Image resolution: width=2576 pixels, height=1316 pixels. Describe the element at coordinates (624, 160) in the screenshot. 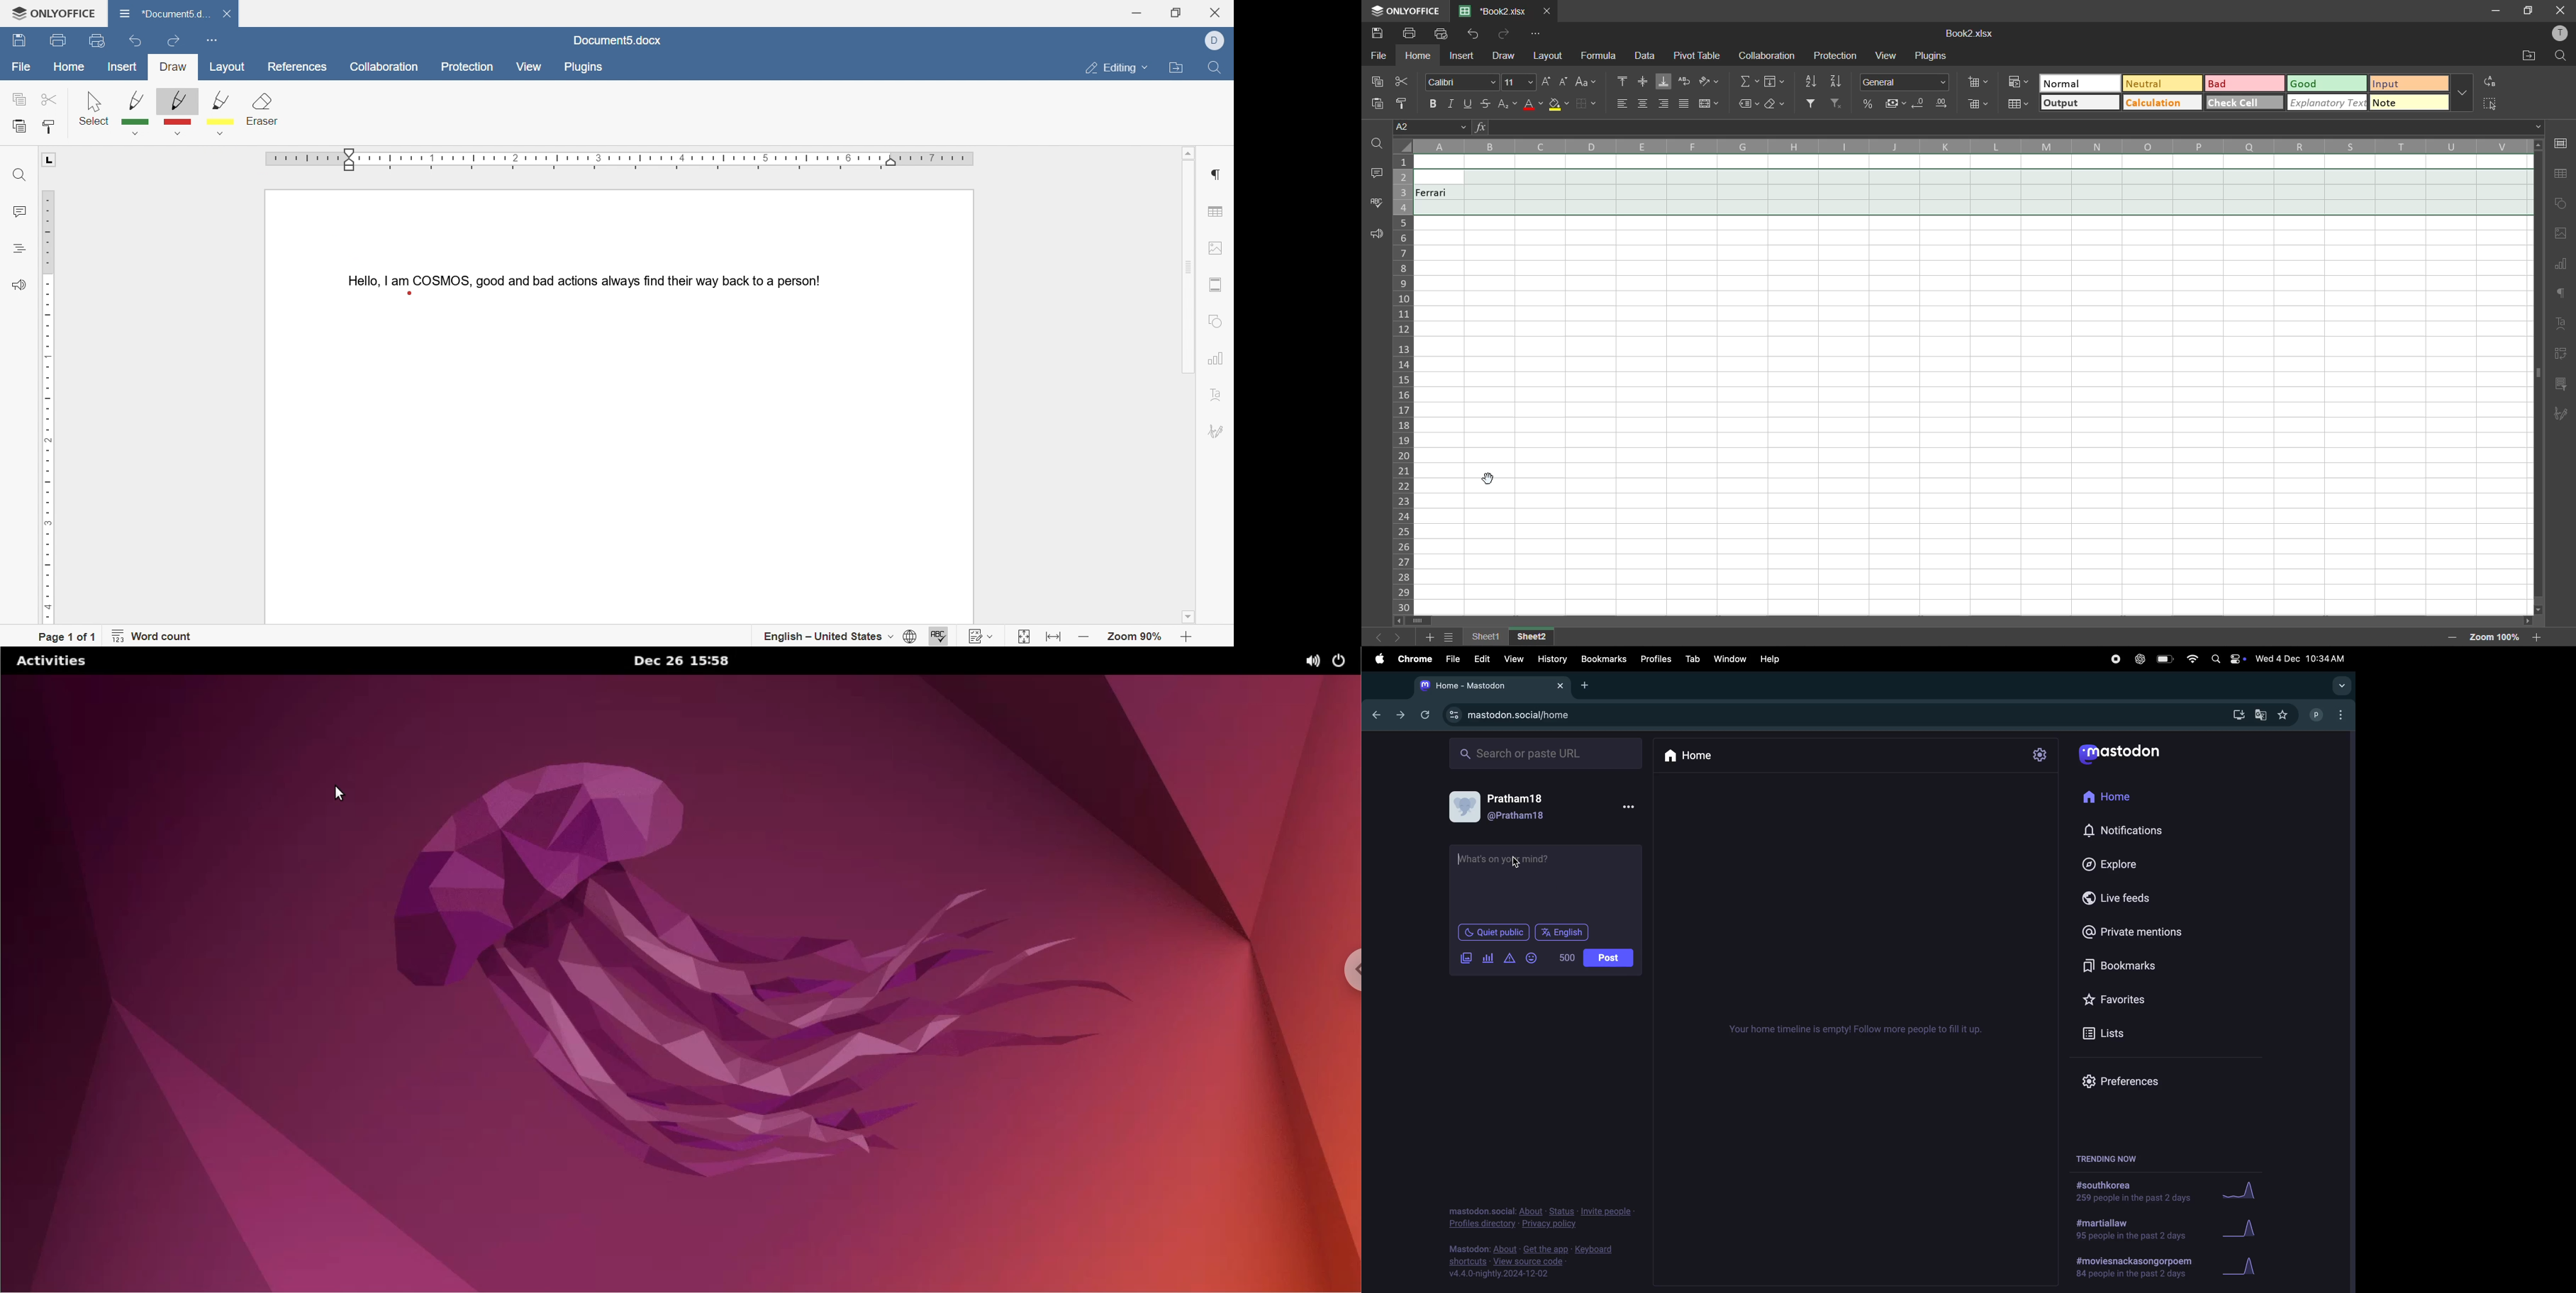

I see `ruler` at that location.